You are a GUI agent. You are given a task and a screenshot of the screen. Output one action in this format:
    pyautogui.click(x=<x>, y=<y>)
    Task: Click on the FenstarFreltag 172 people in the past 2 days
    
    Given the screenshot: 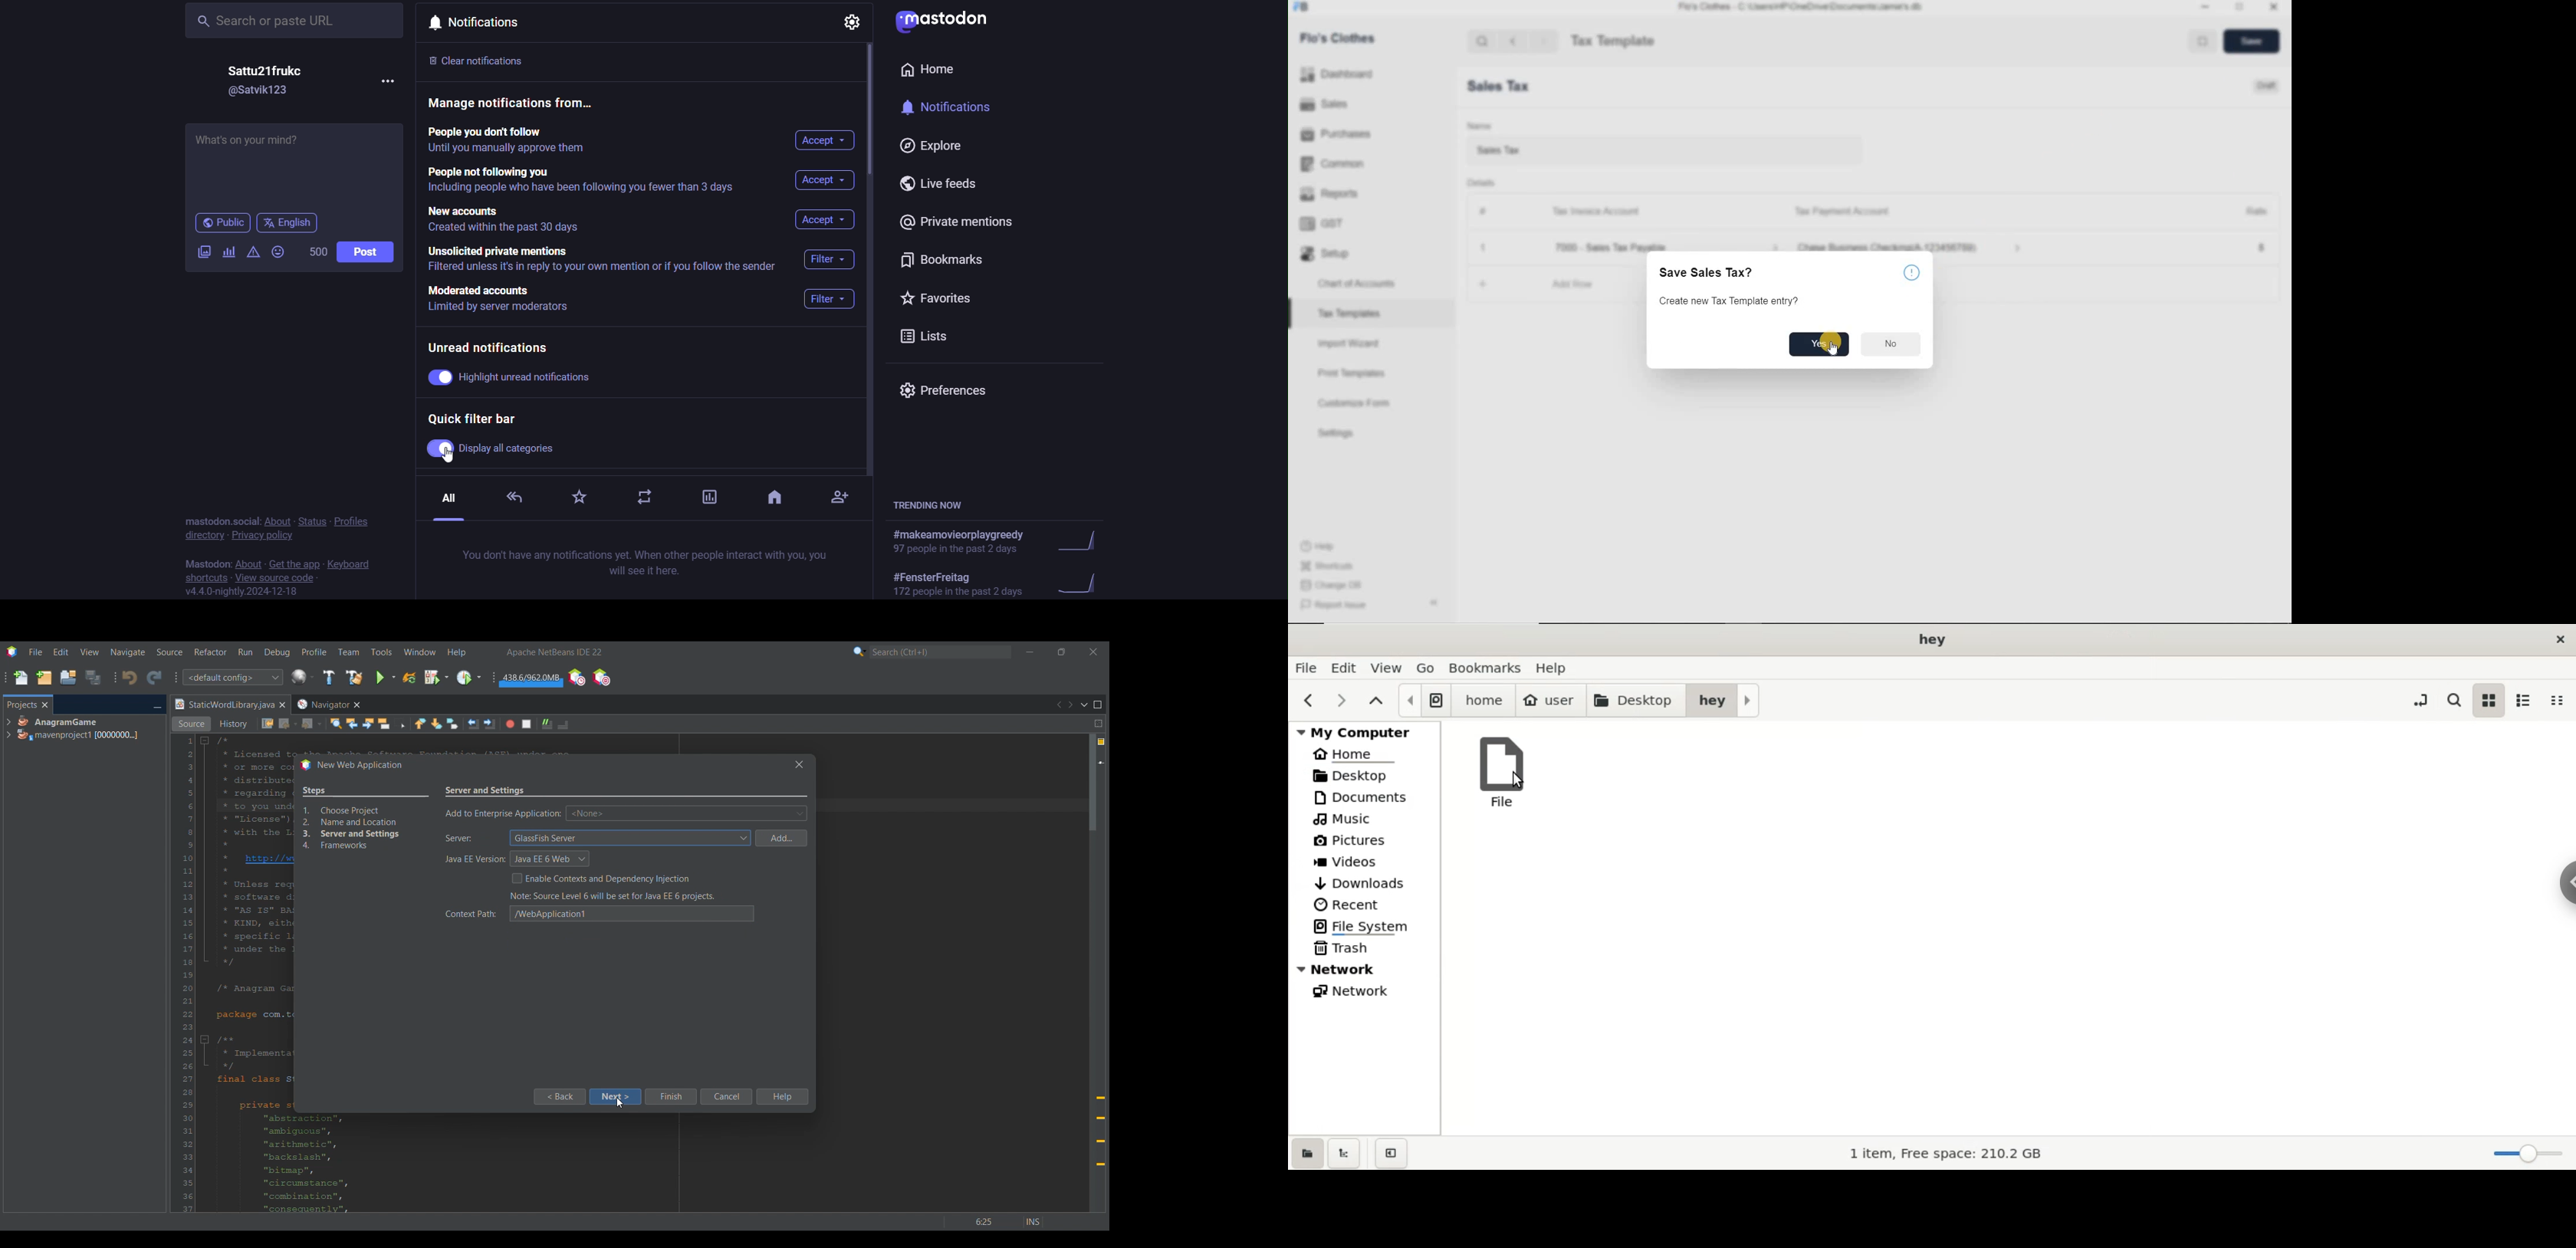 What is the action you would take?
    pyautogui.click(x=959, y=584)
    